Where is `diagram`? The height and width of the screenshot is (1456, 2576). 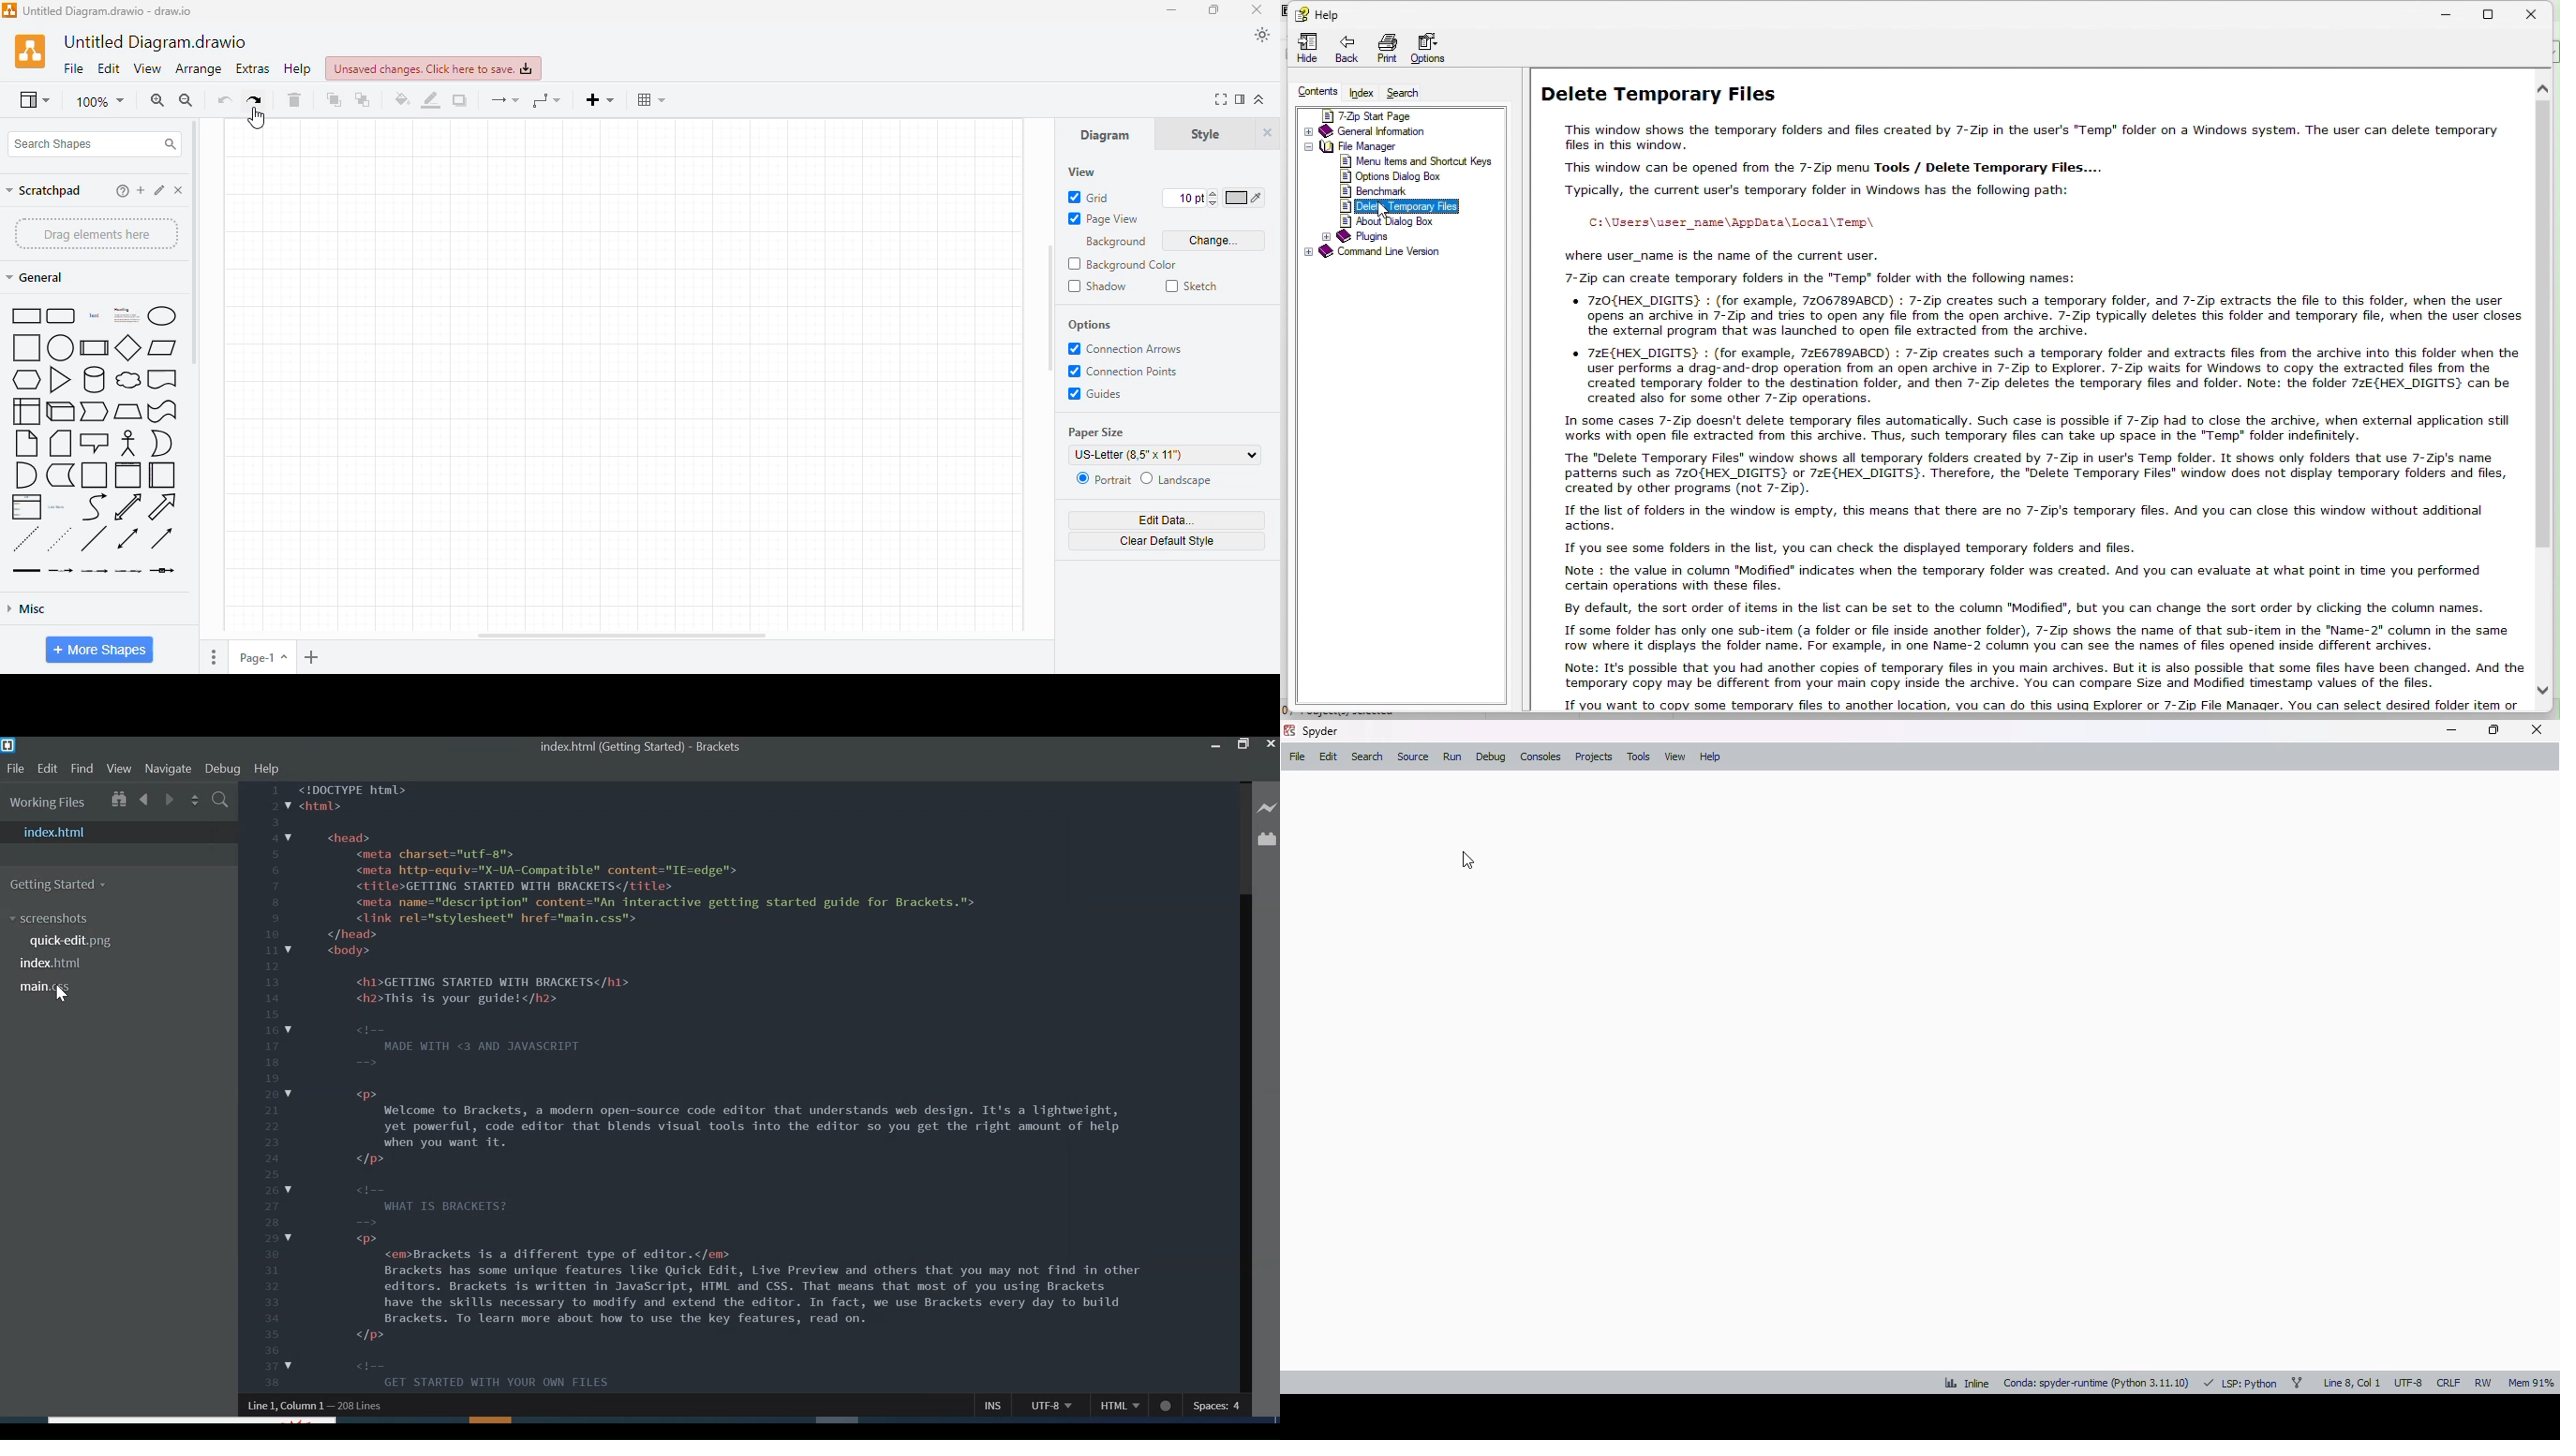 diagram is located at coordinates (1108, 136).